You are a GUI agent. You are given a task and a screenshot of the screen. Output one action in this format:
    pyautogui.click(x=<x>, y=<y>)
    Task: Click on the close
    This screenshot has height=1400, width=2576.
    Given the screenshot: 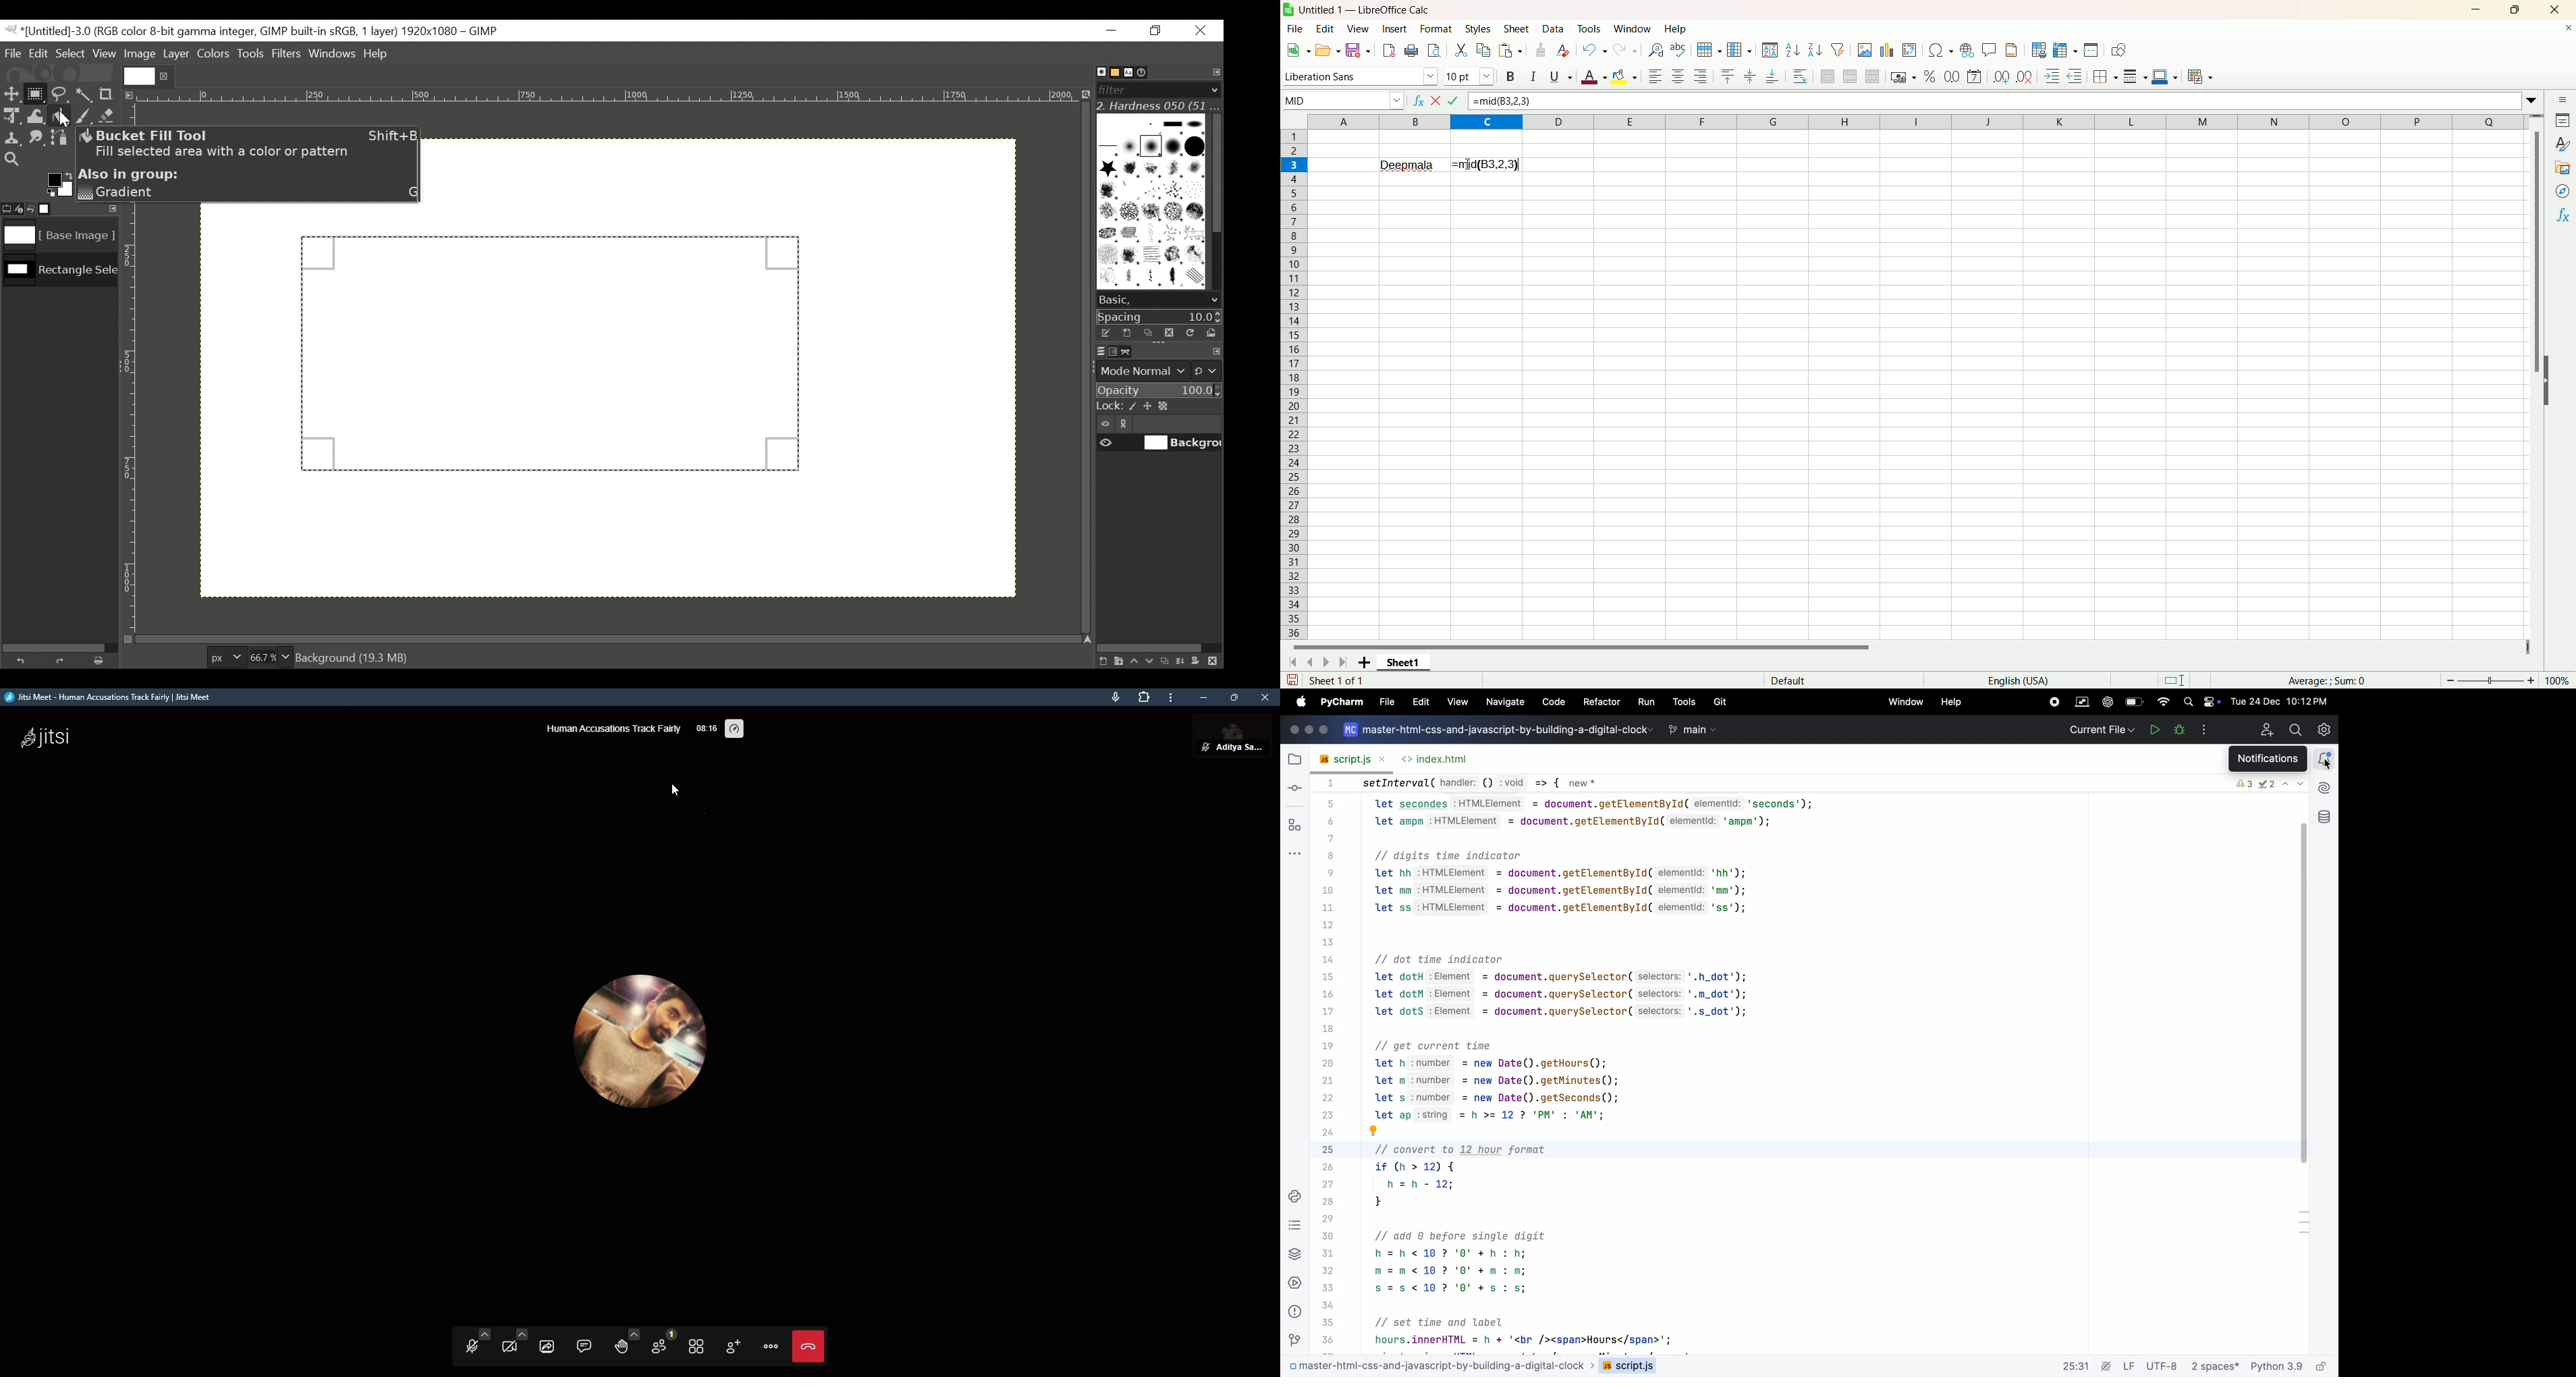 What is the action you would take?
    pyautogui.click(x=1265, y=697)
    